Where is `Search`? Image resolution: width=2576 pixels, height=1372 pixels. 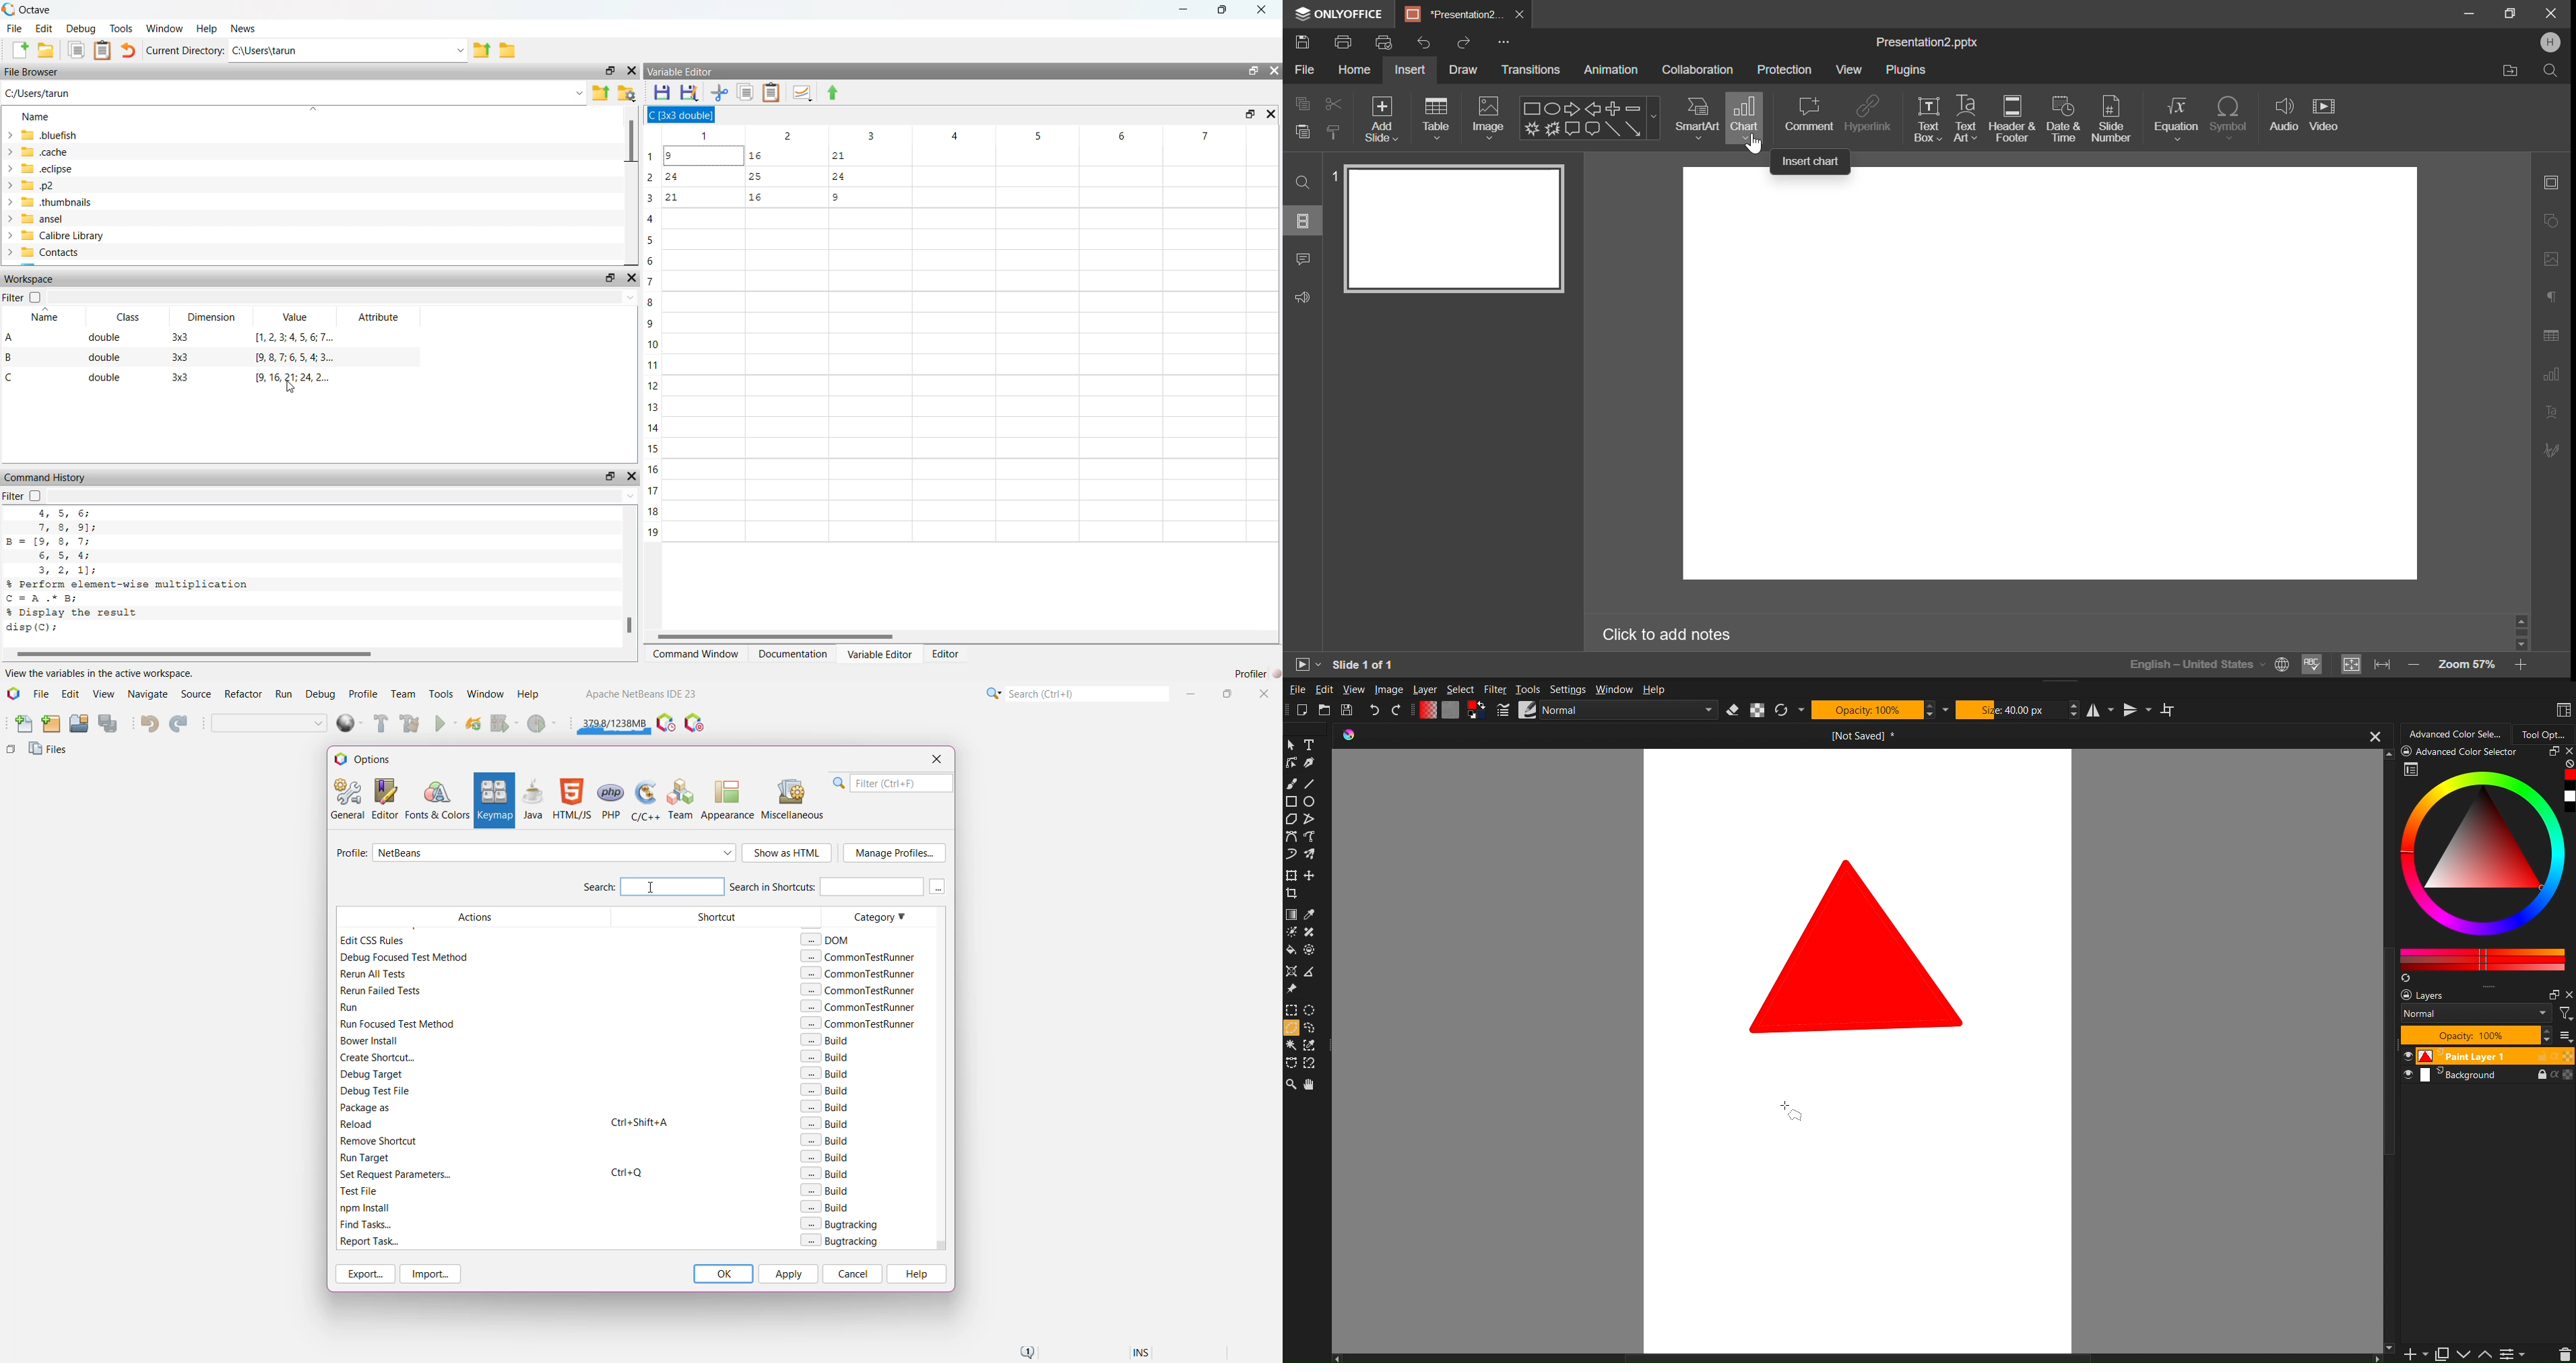
Search is located at coordinates (2549, 70).